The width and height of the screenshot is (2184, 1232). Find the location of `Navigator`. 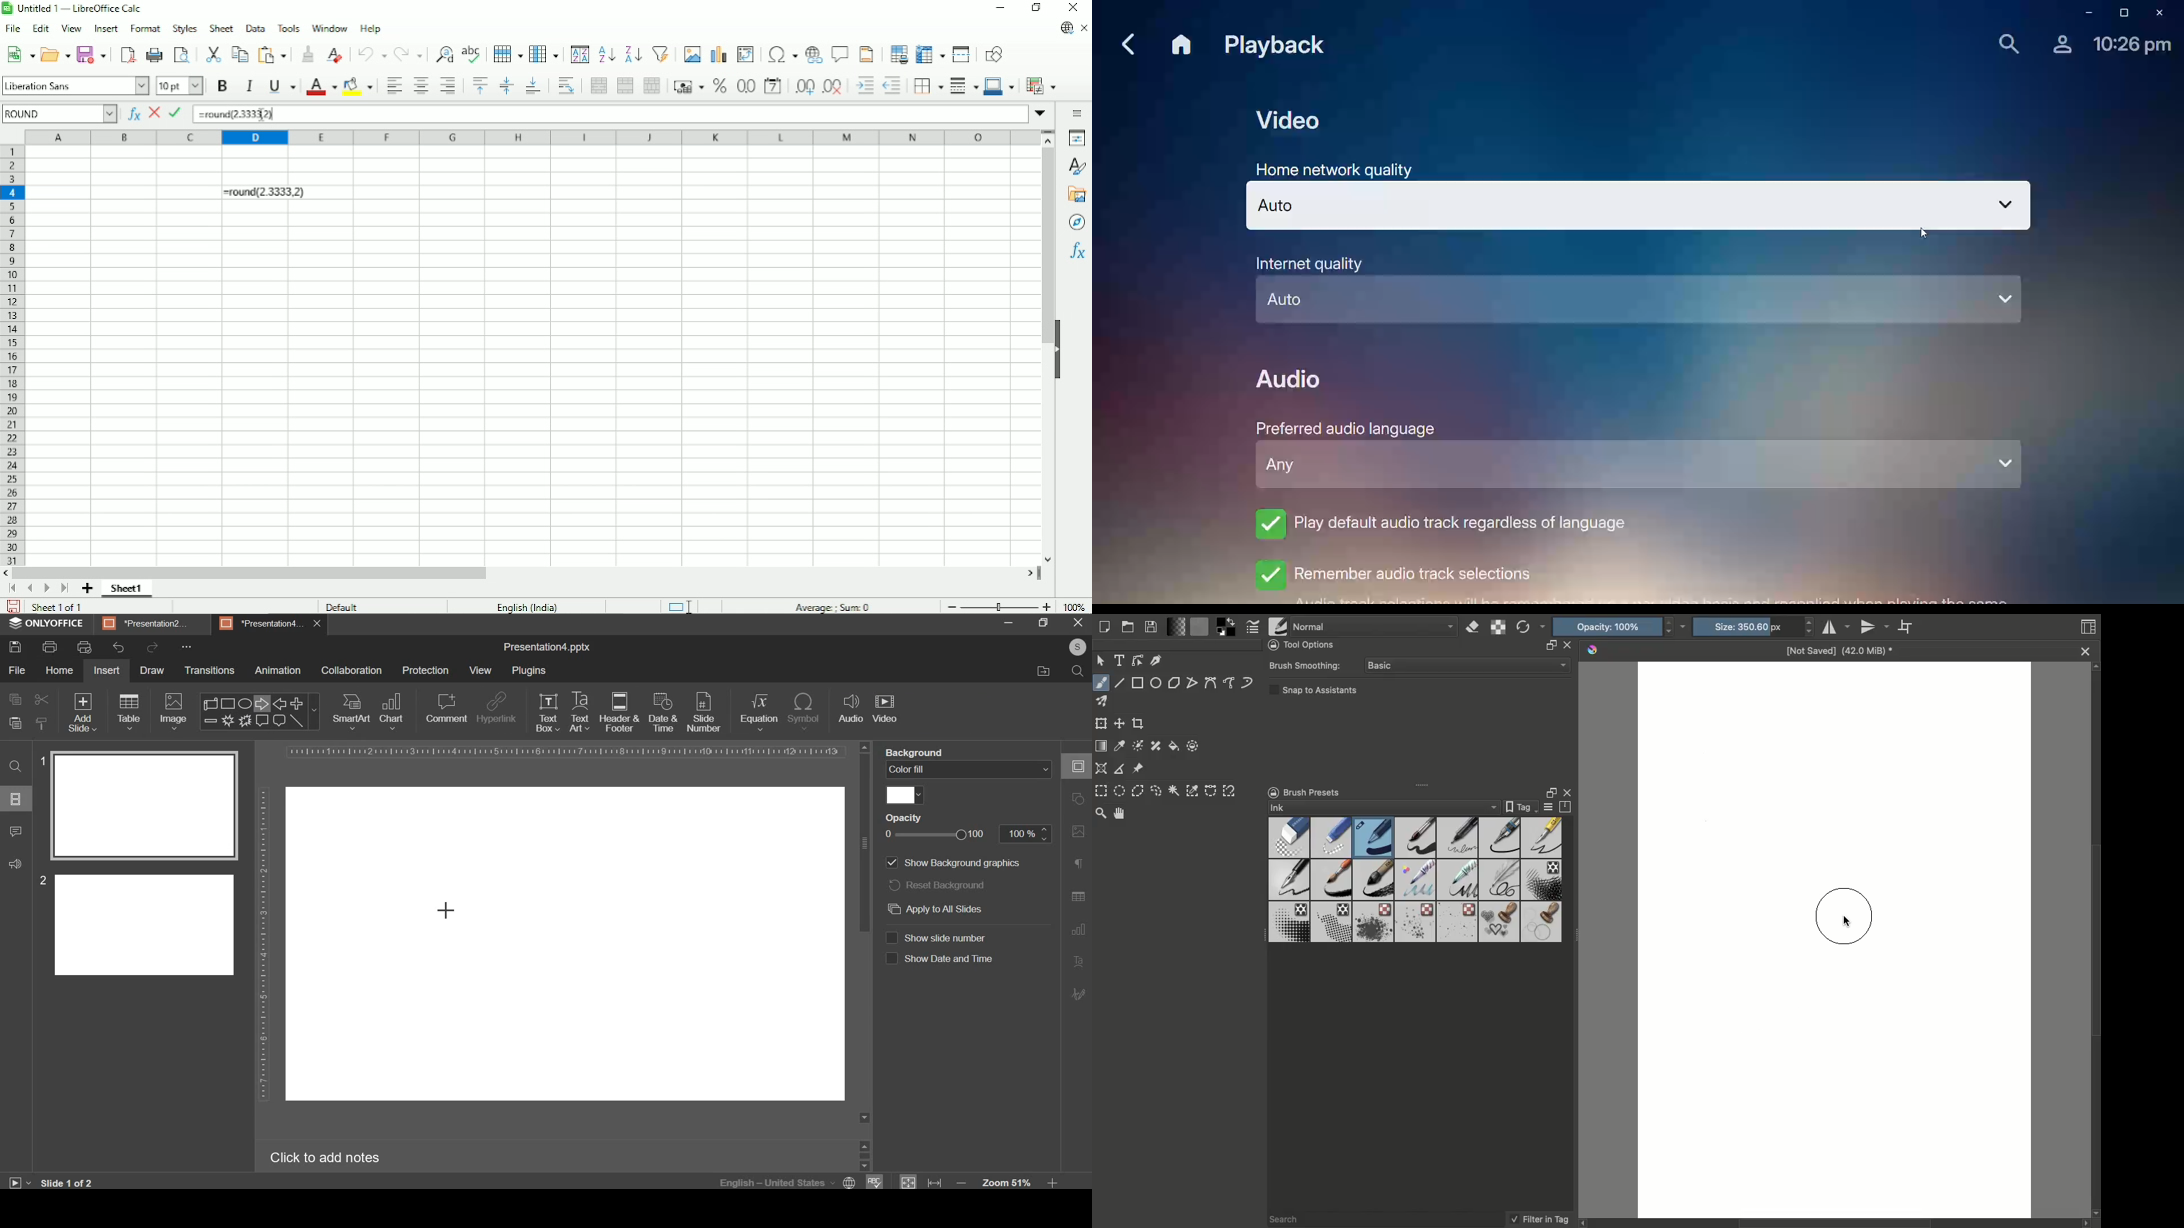

Navigator is located at coordinates (1077, 222).